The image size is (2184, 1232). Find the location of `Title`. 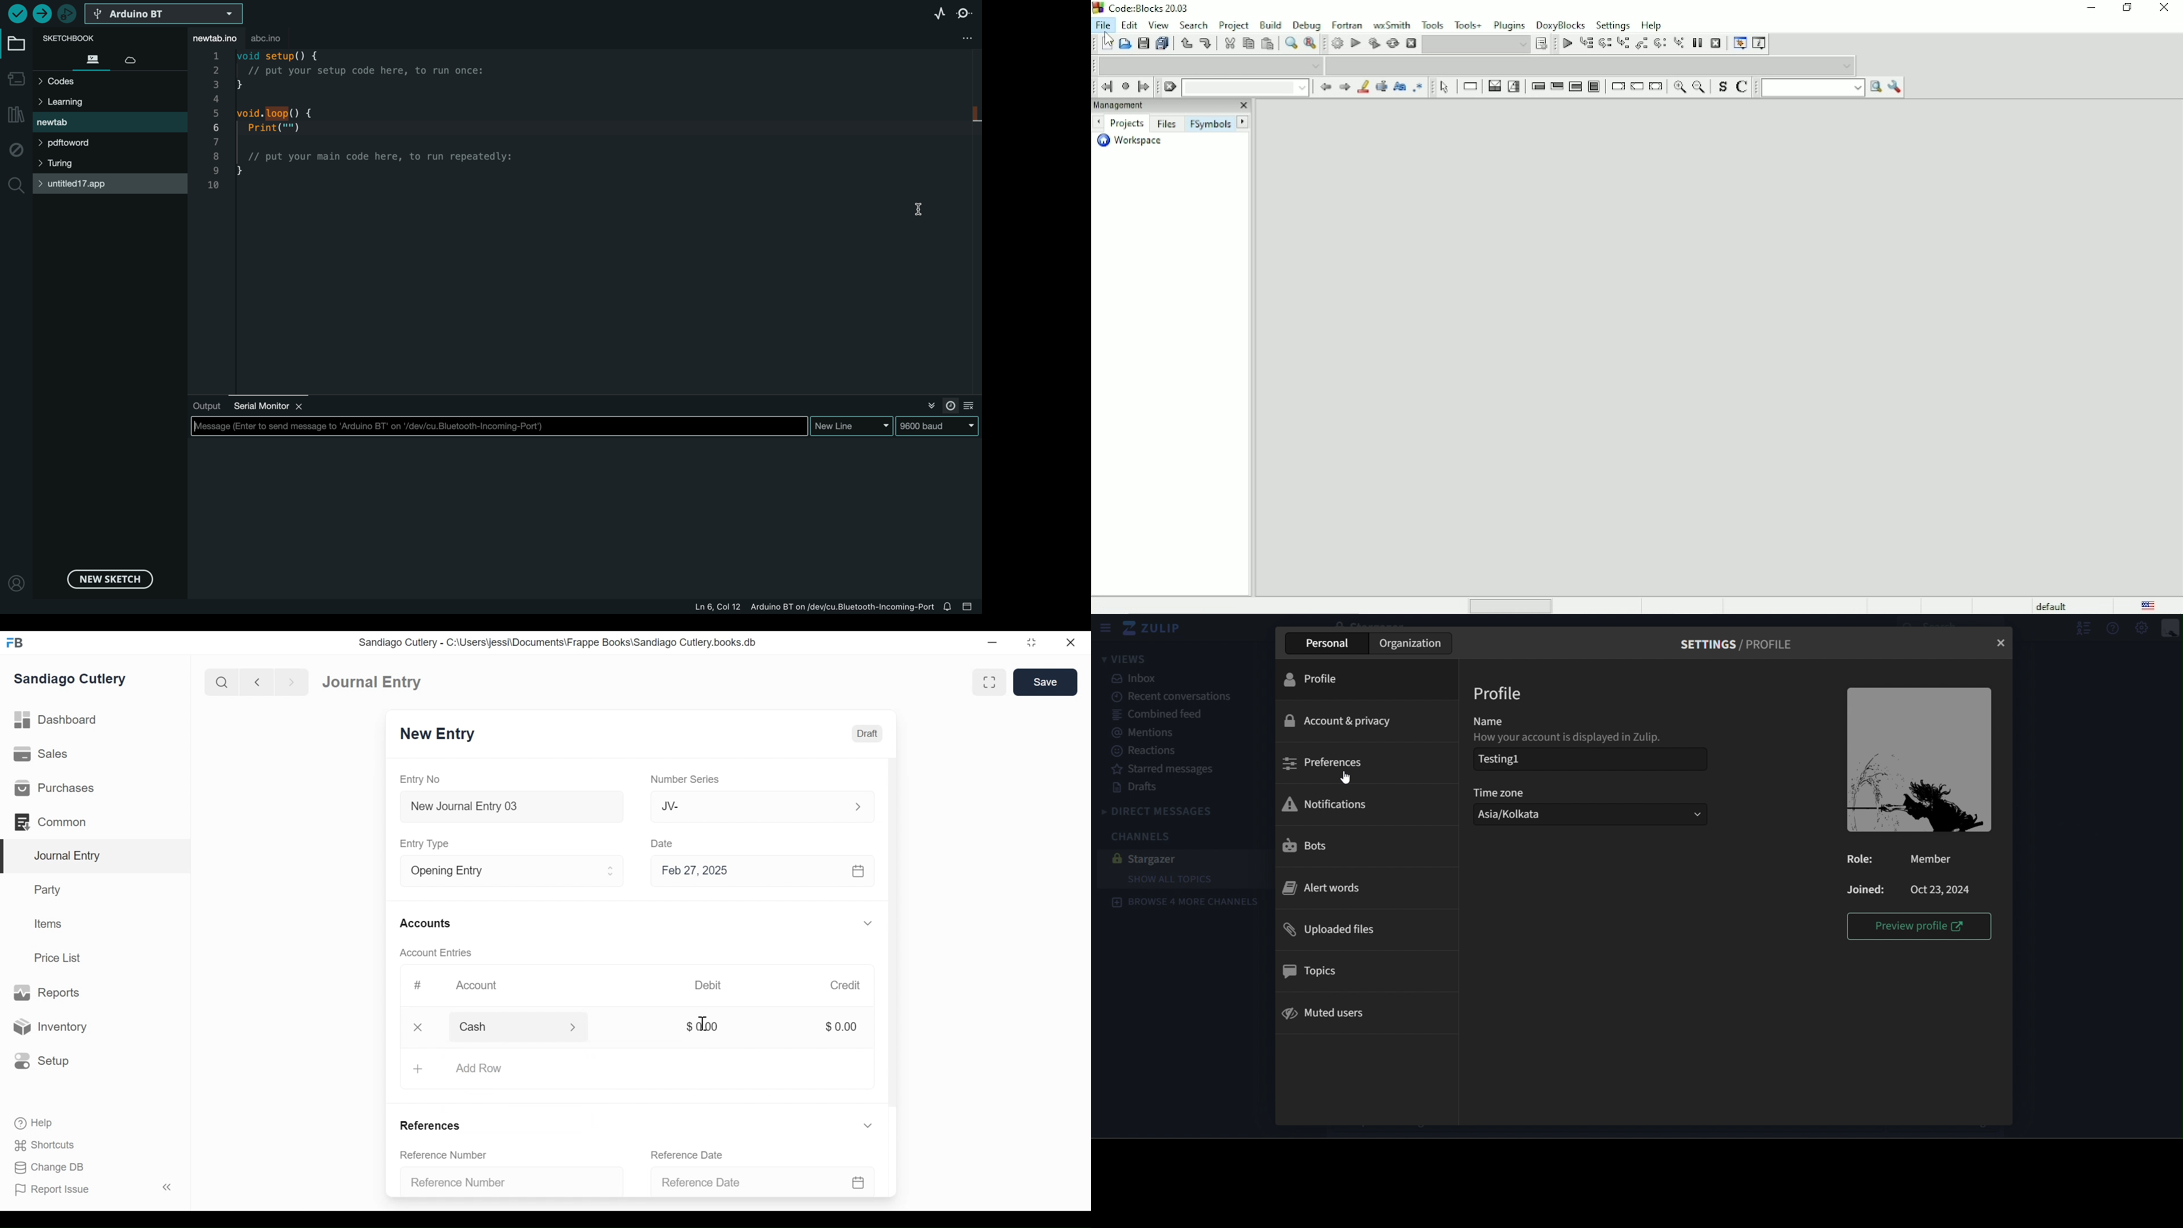

Title is located at coordinates (1141, 8).